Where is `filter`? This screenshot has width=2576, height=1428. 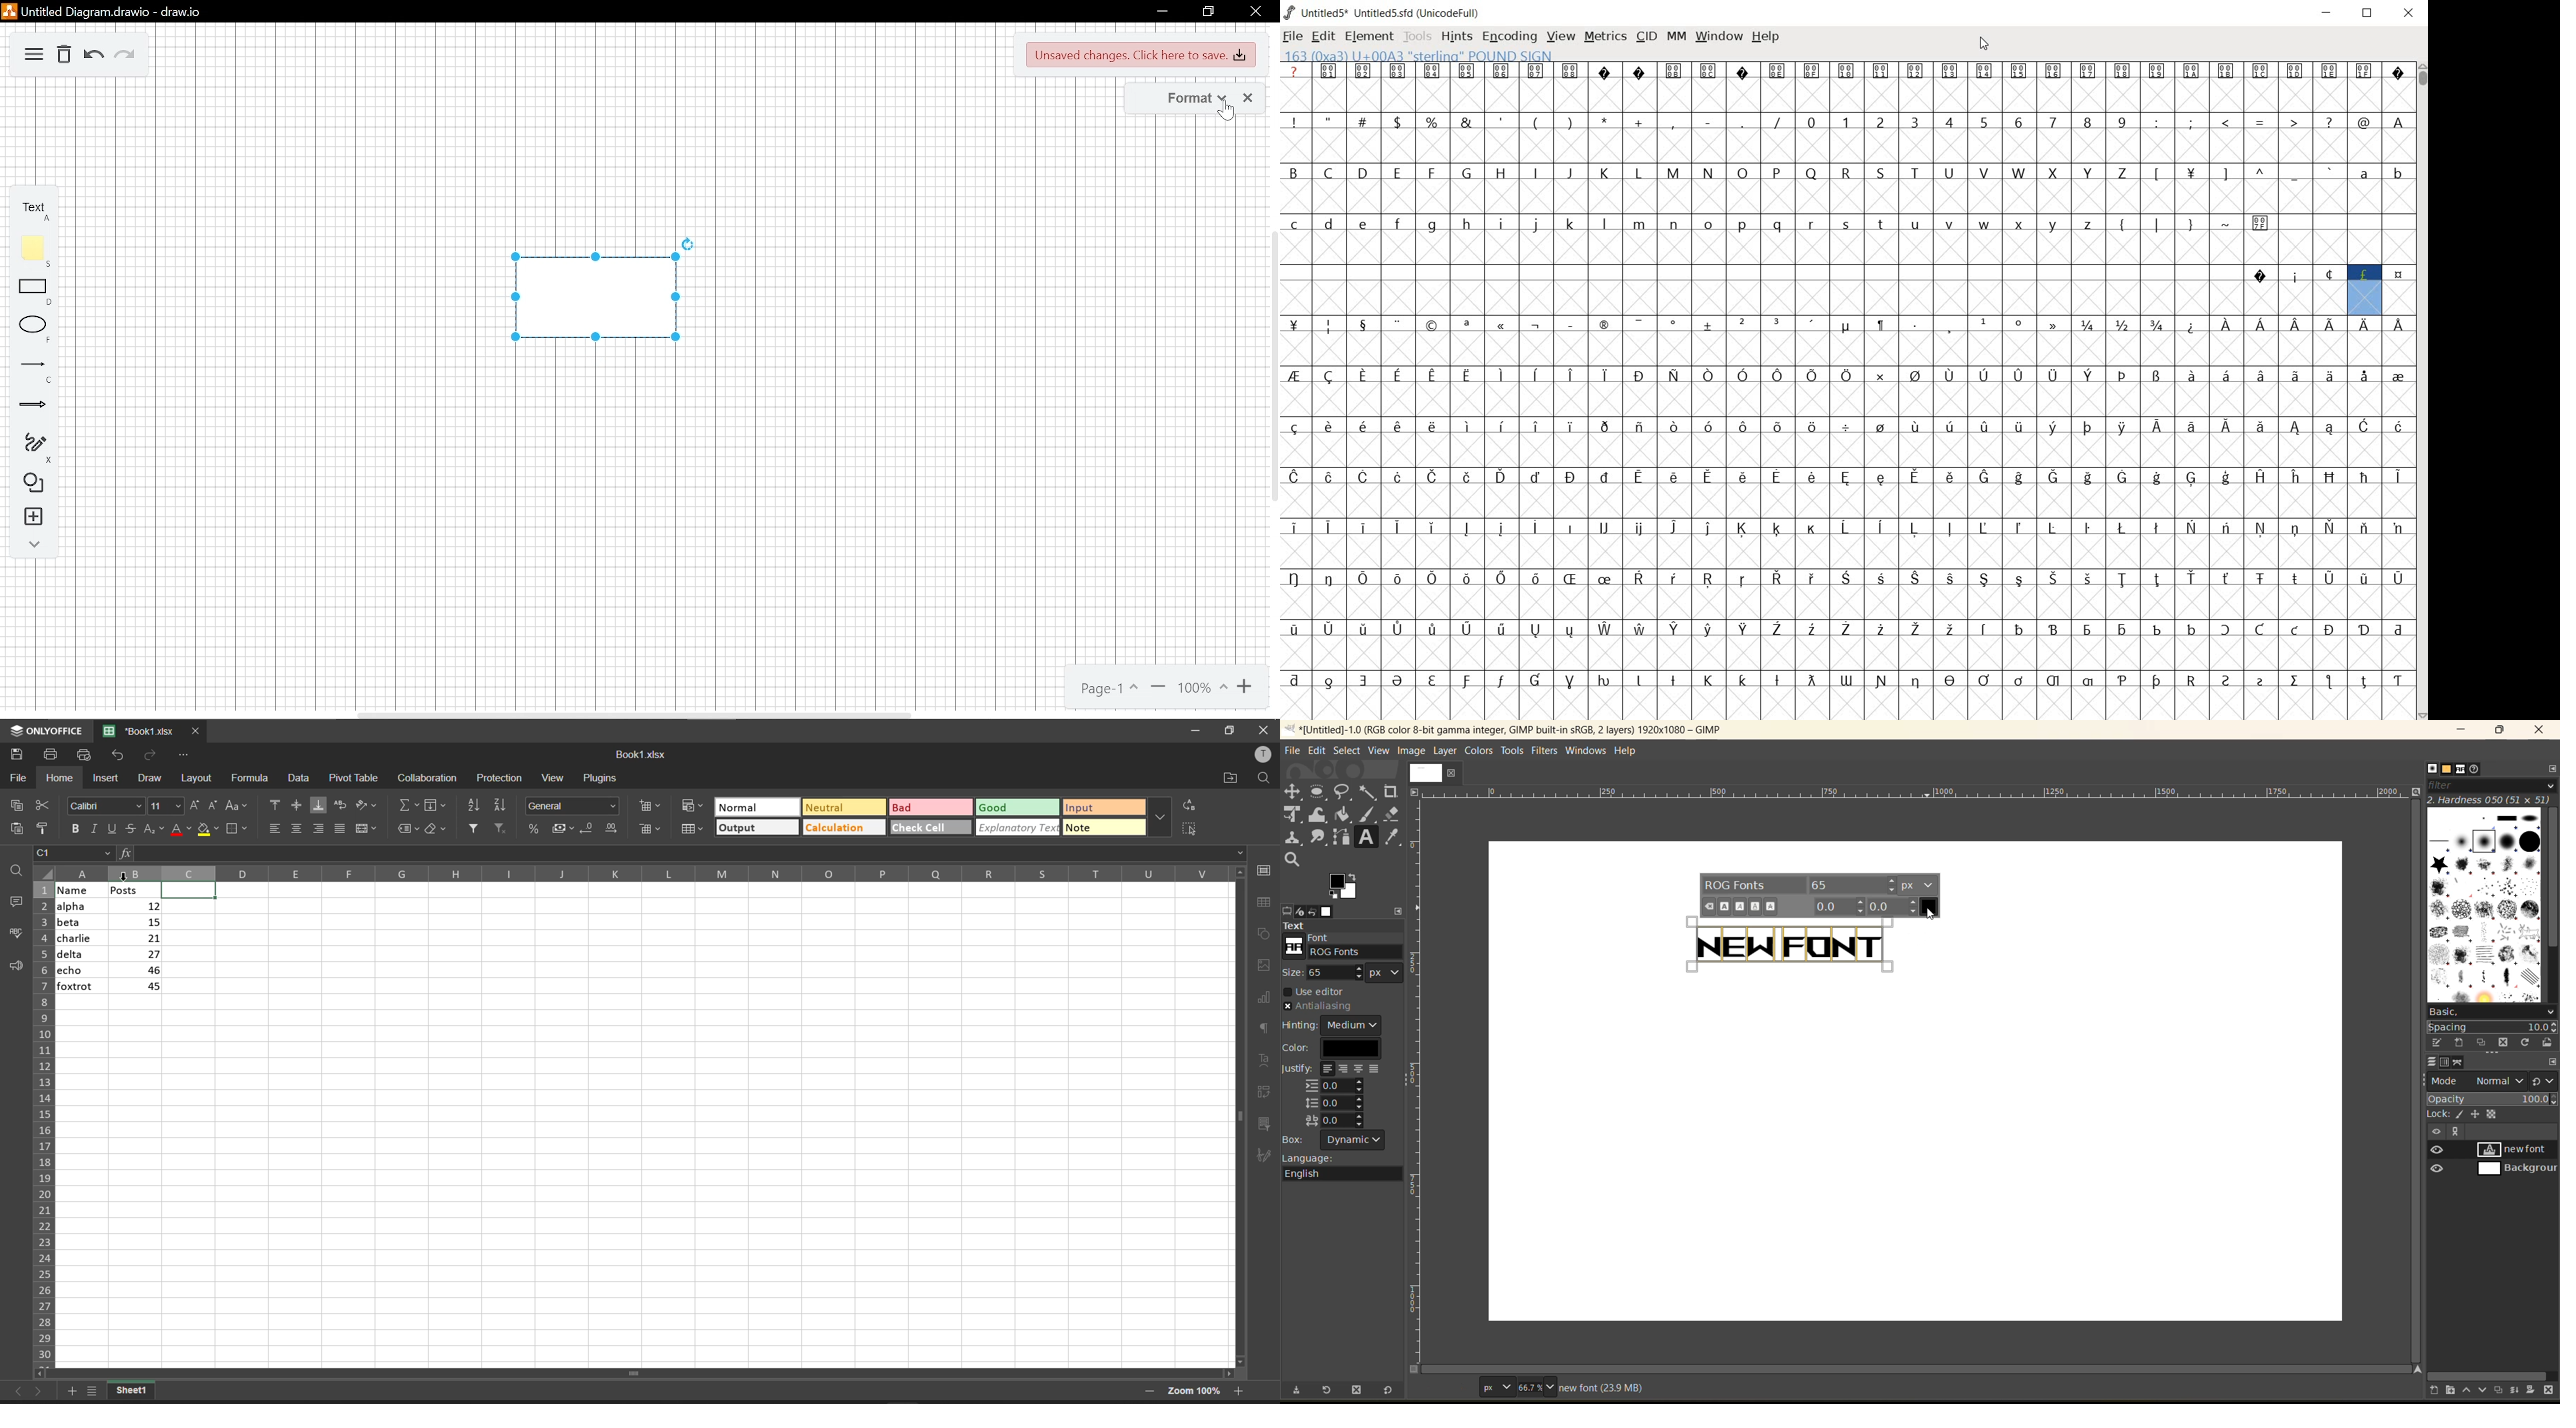 filter is located at coordinates (470, 828).